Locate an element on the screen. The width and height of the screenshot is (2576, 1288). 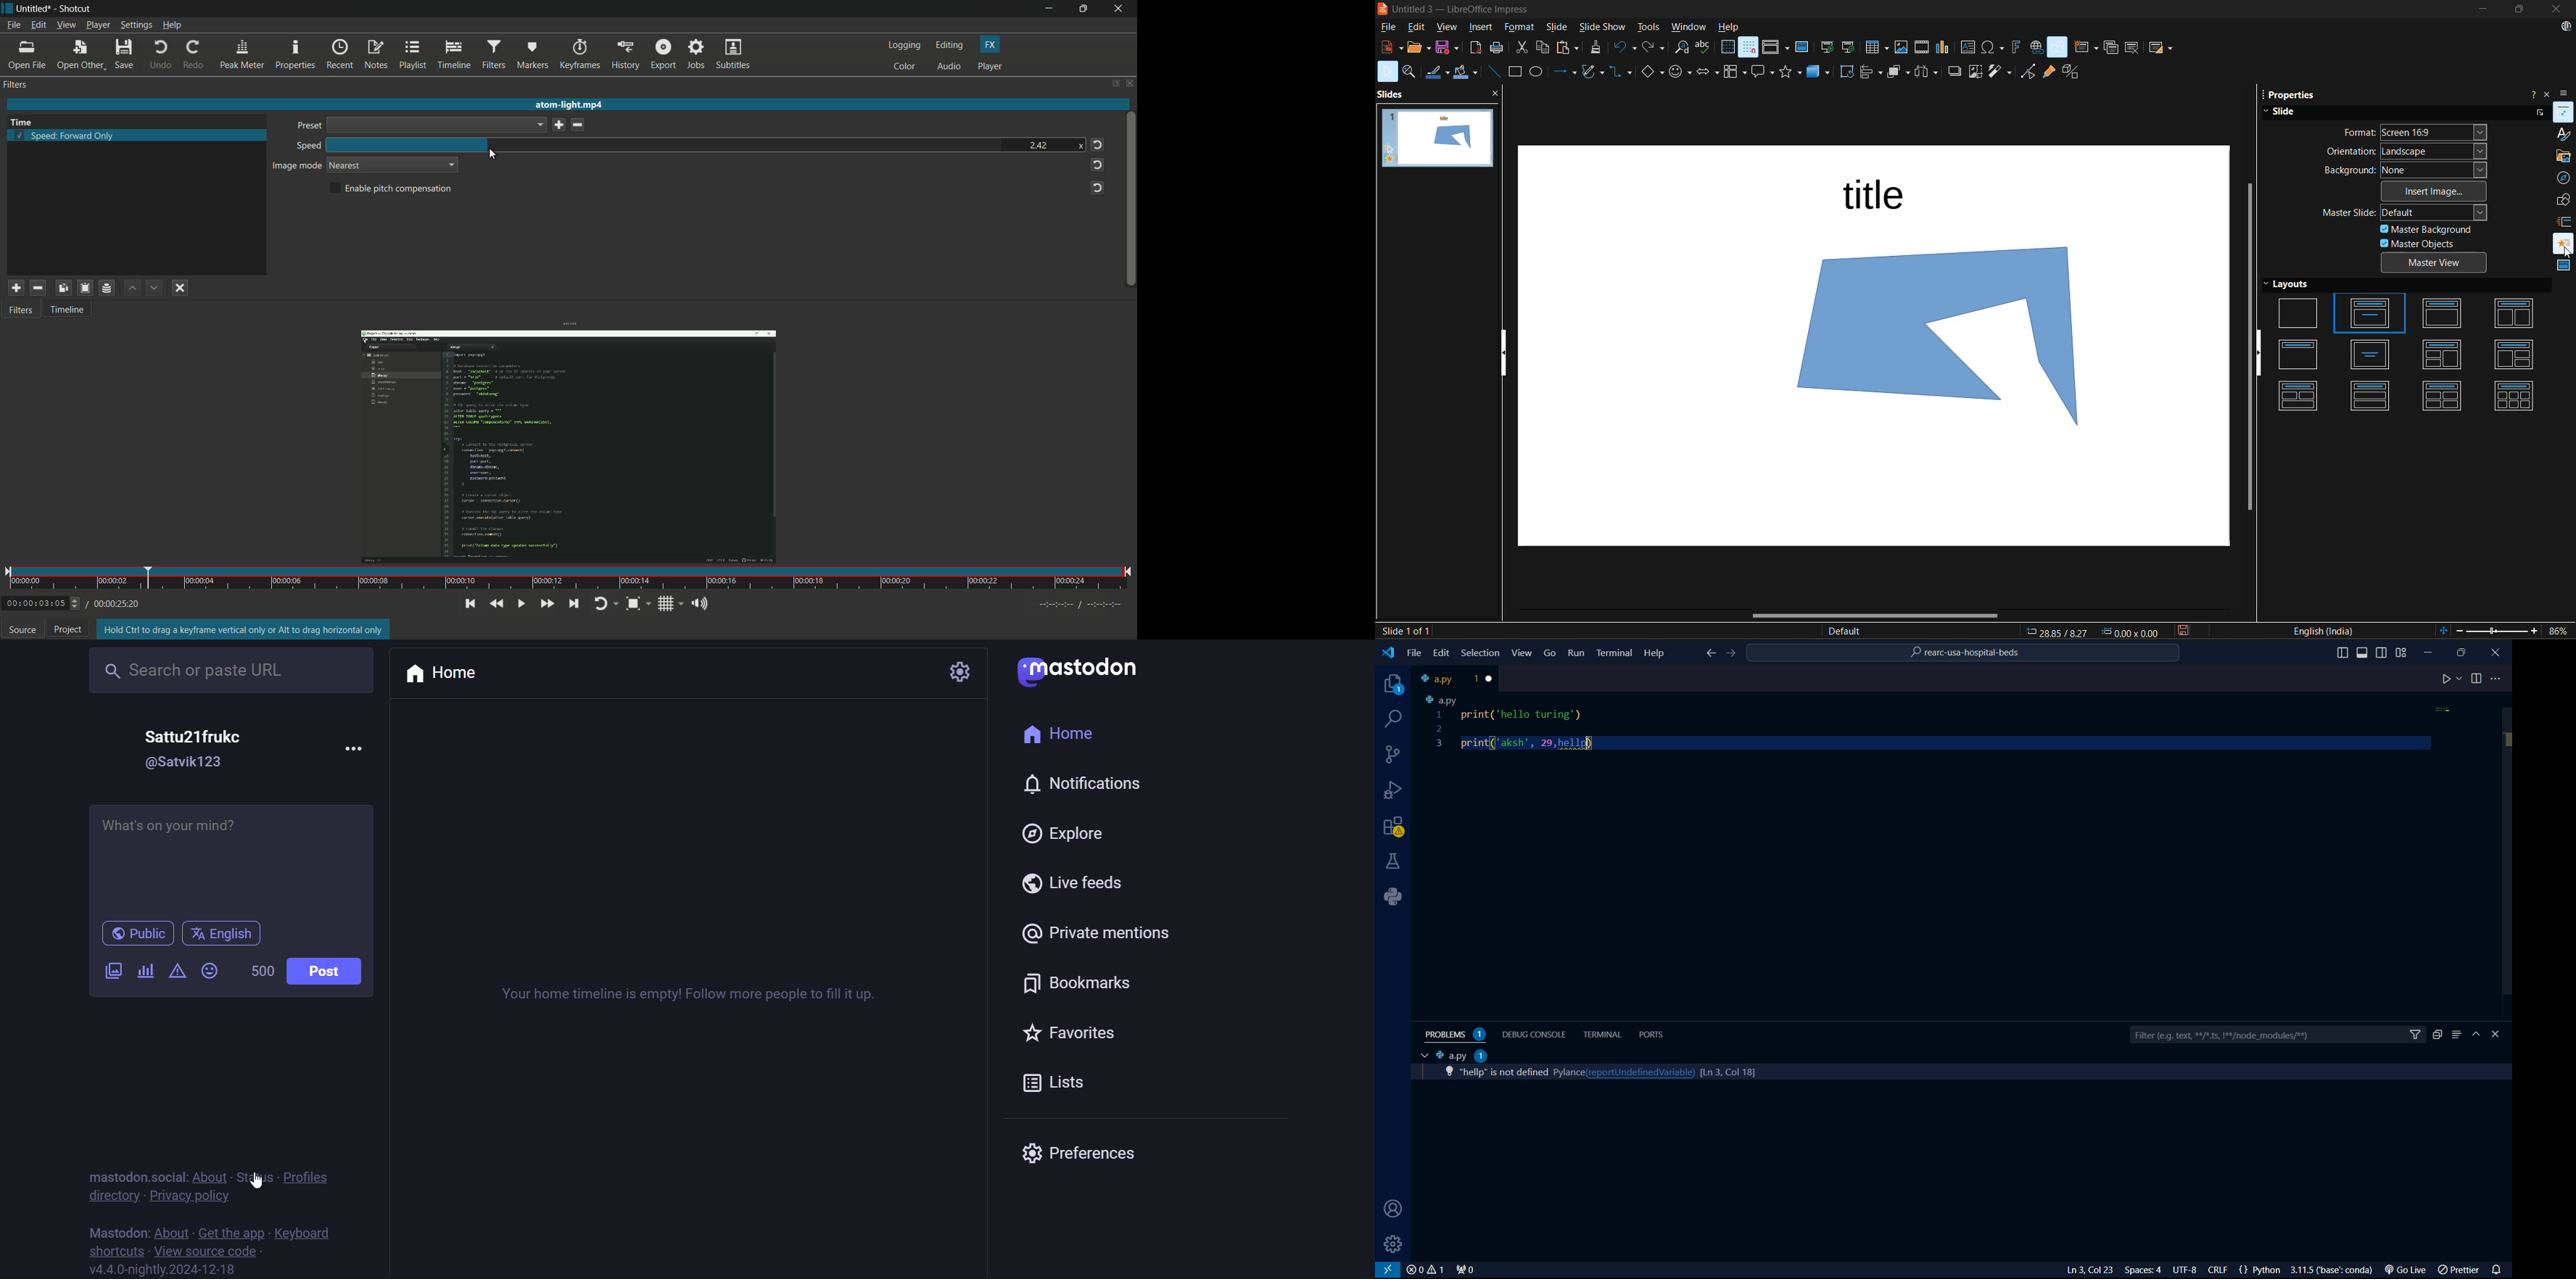
opened file is located at coordinates (566, 445).